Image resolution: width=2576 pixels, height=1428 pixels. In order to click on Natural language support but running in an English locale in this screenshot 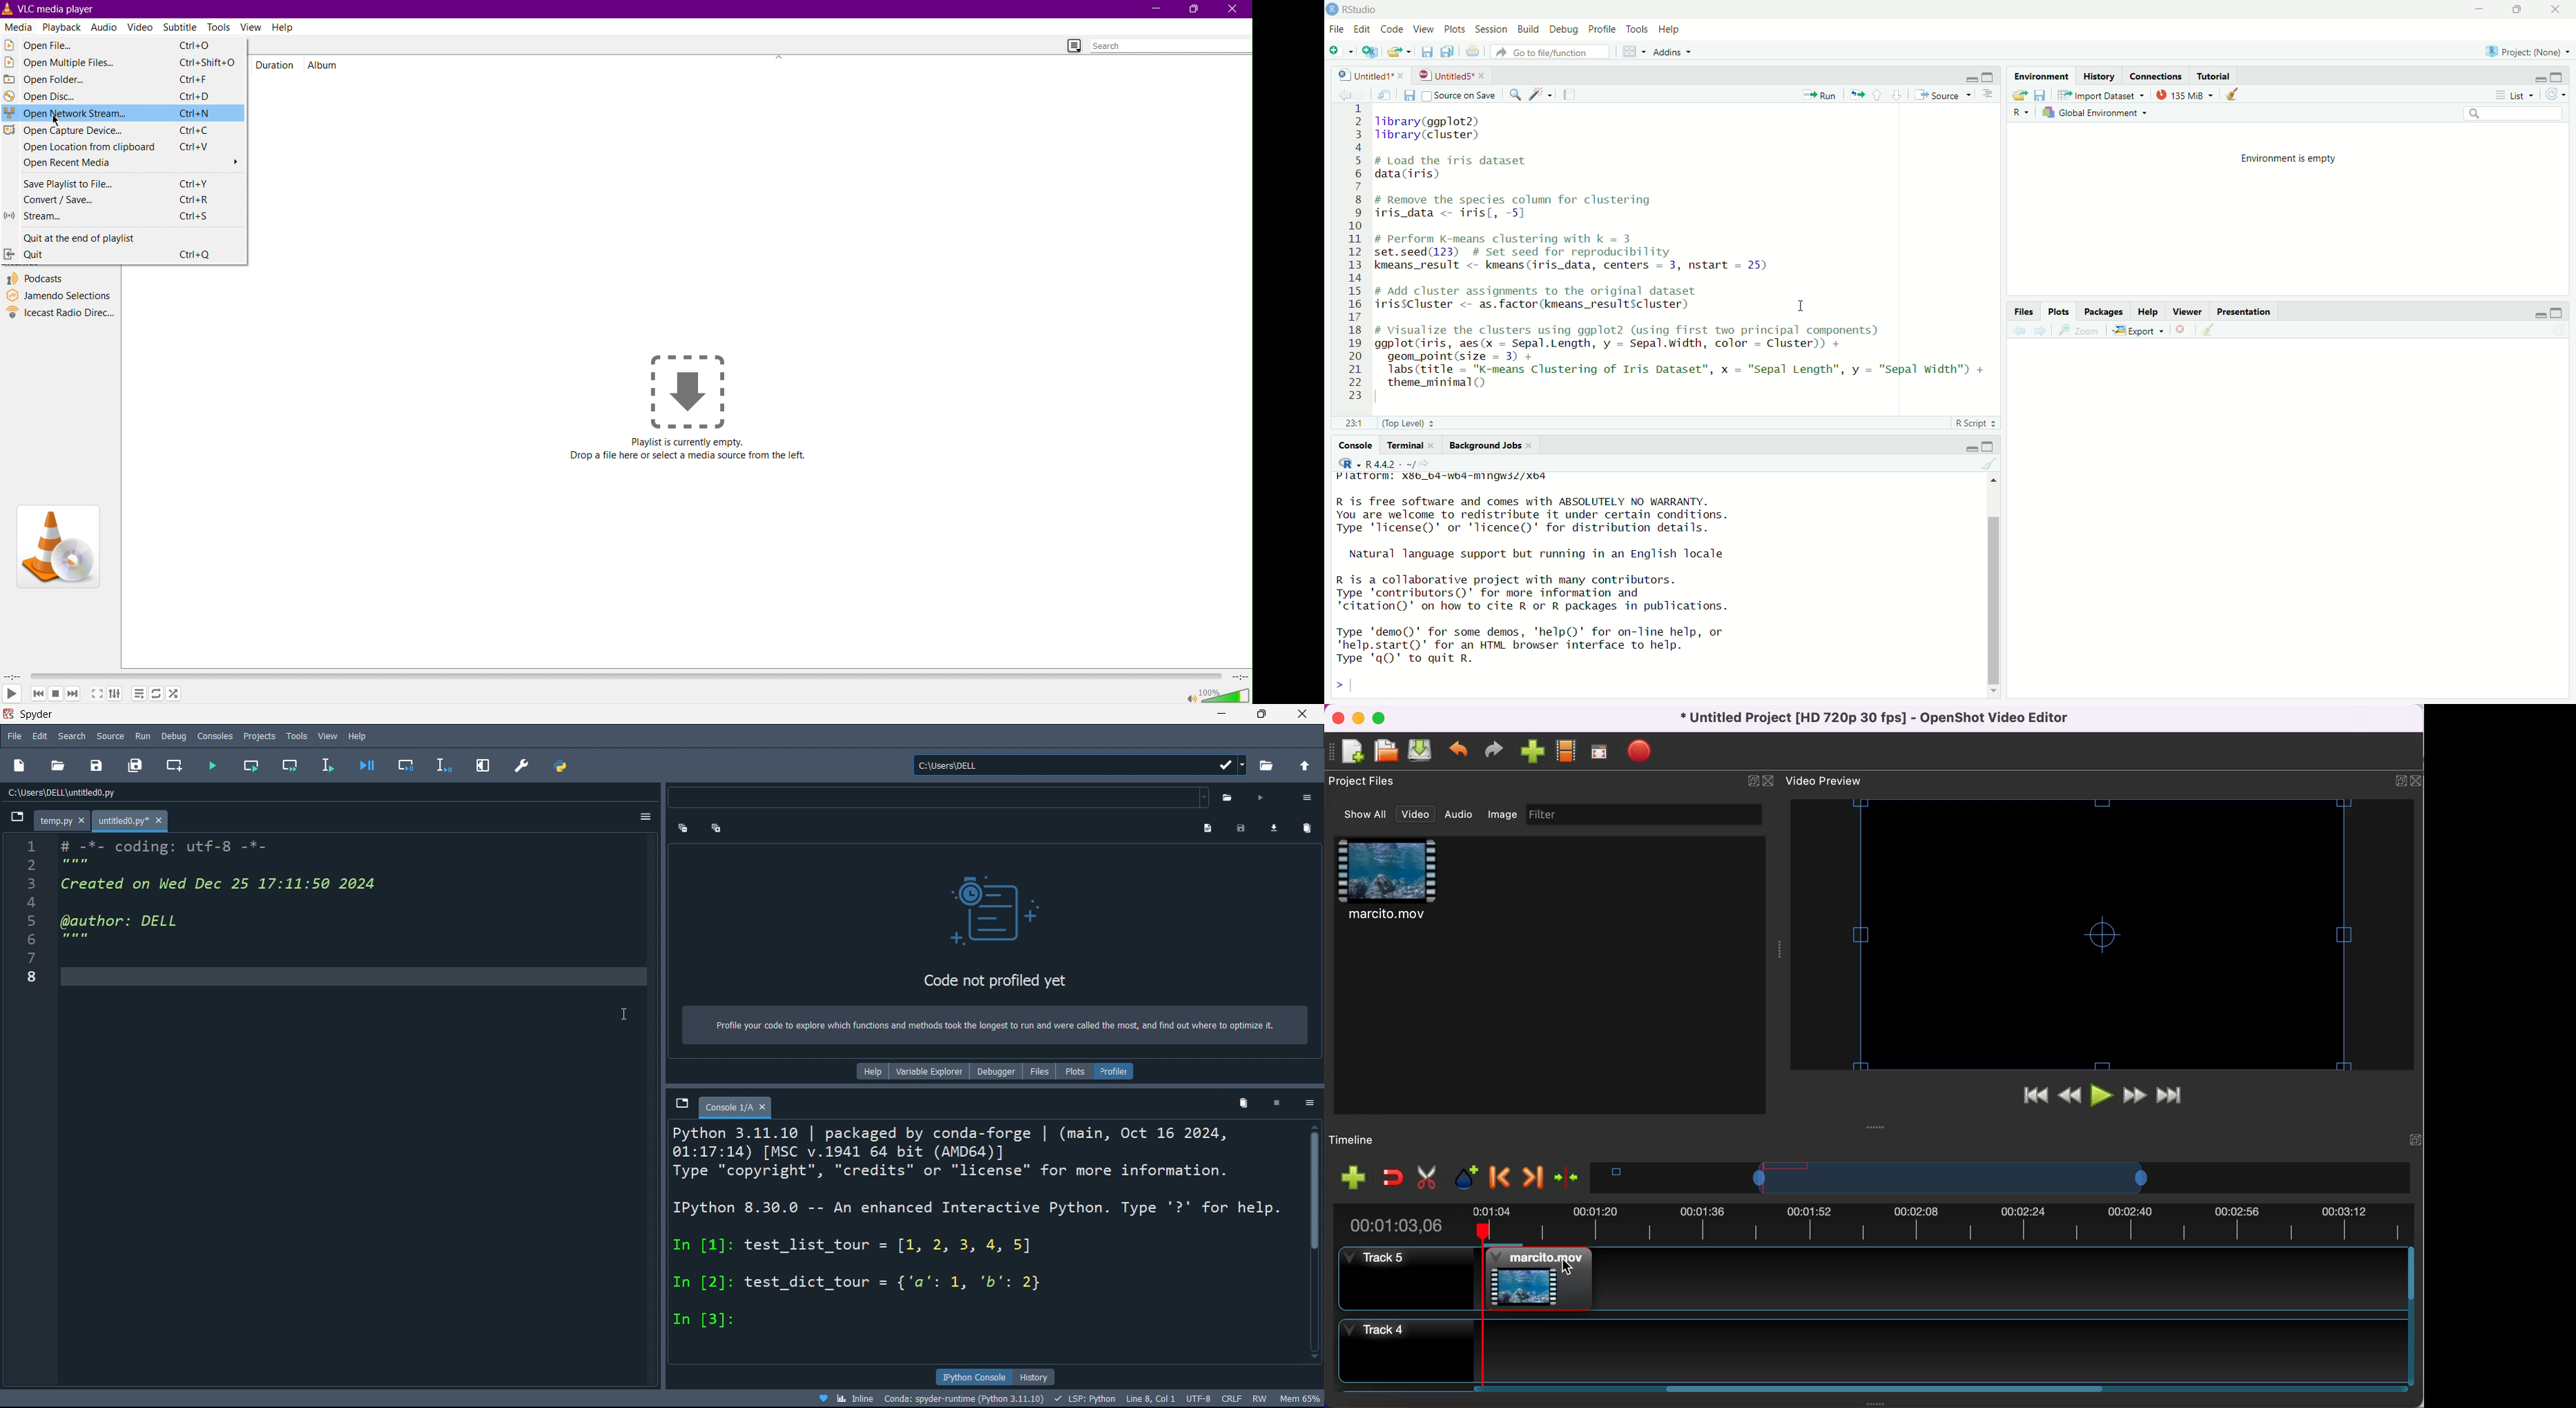, I will do `click(1553, 555)`.